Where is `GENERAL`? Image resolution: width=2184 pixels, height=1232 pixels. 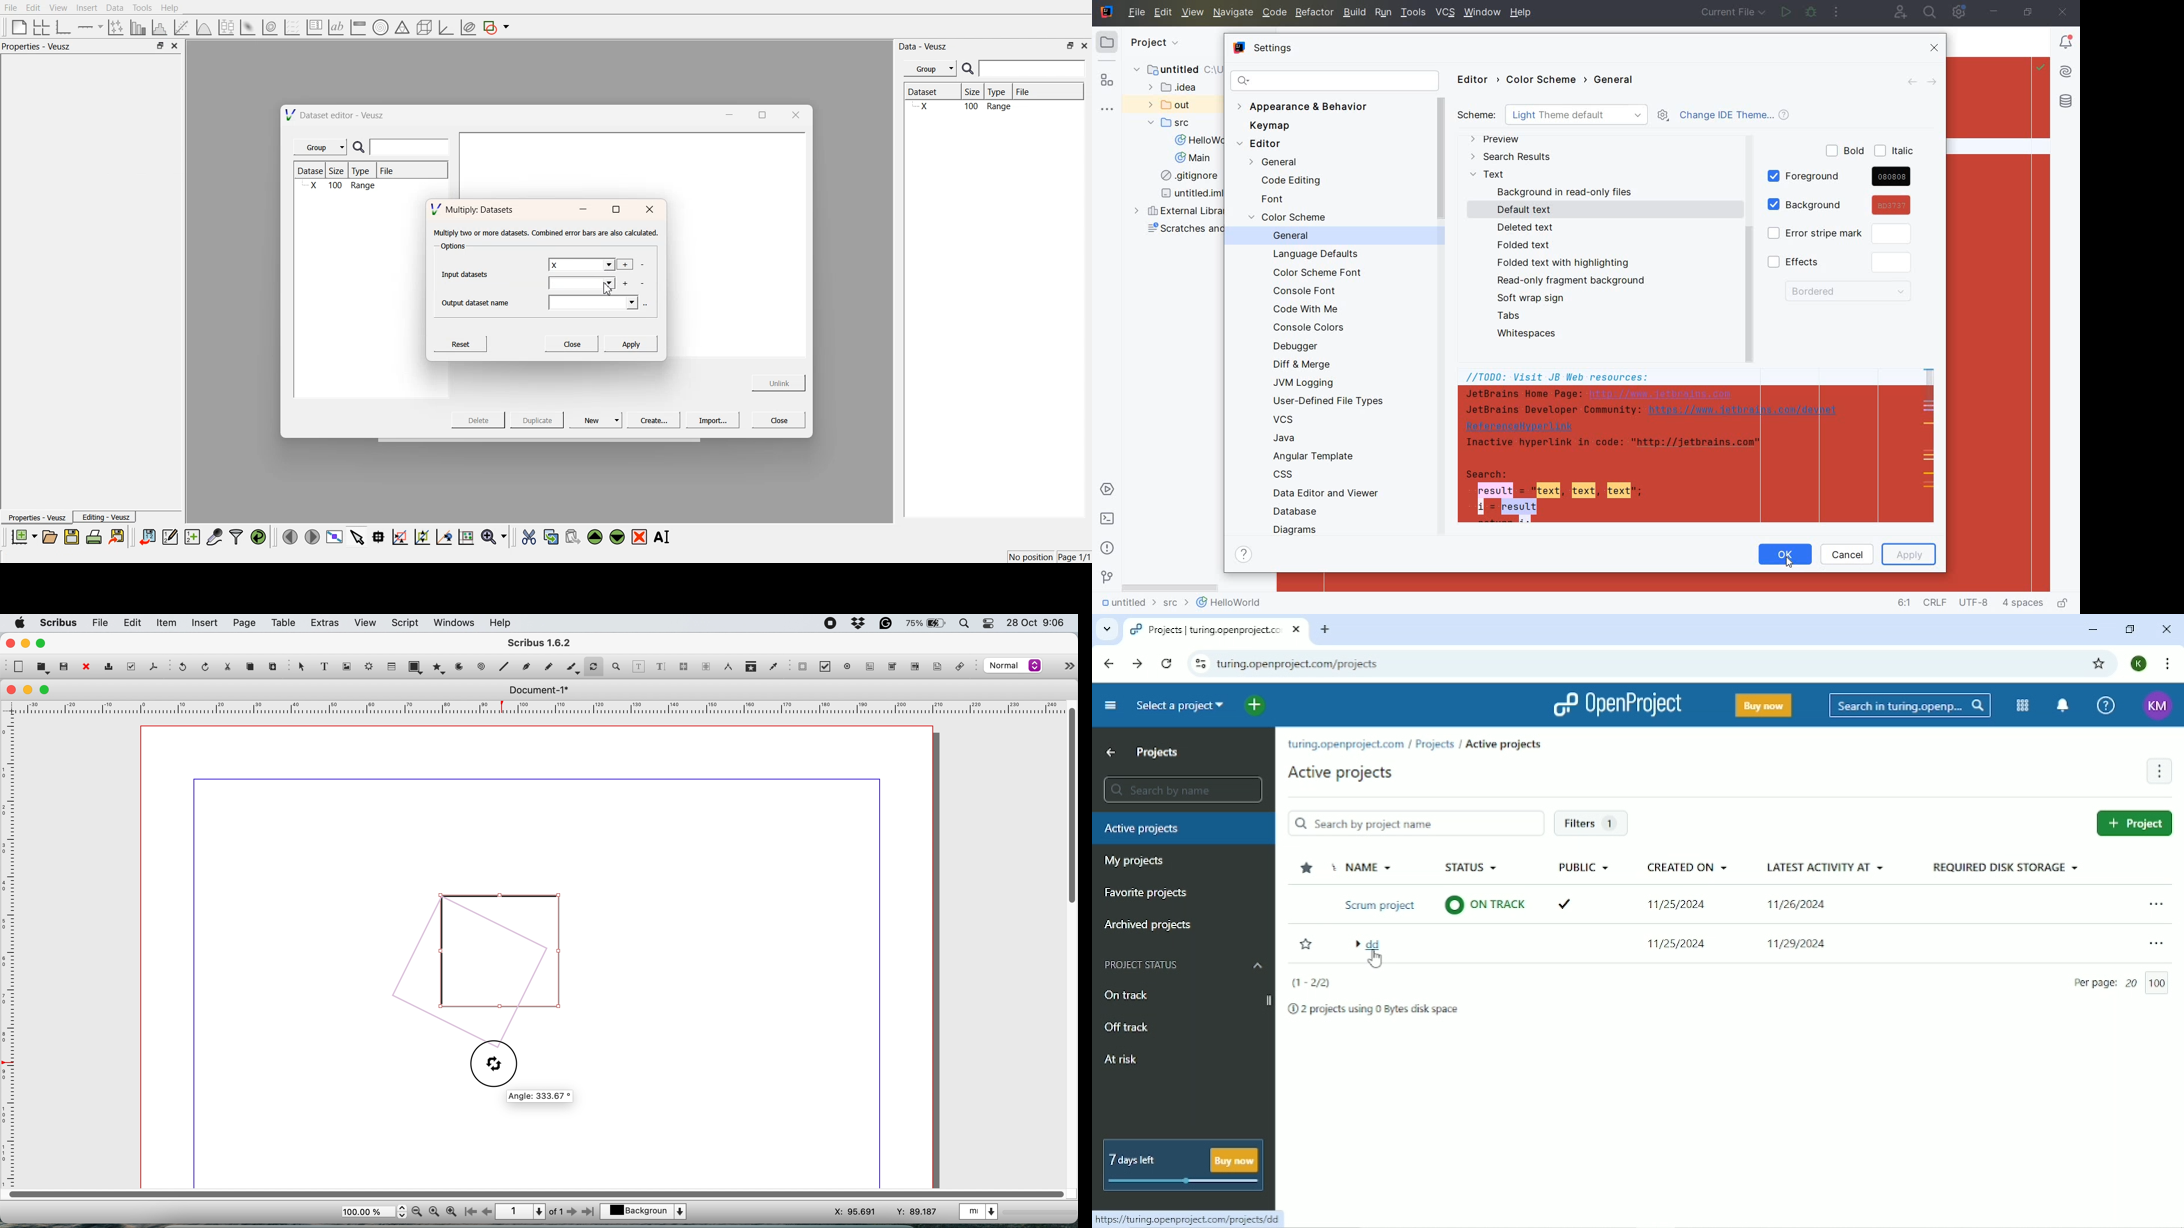 GENERAL is located at coordinates (1298, 236).